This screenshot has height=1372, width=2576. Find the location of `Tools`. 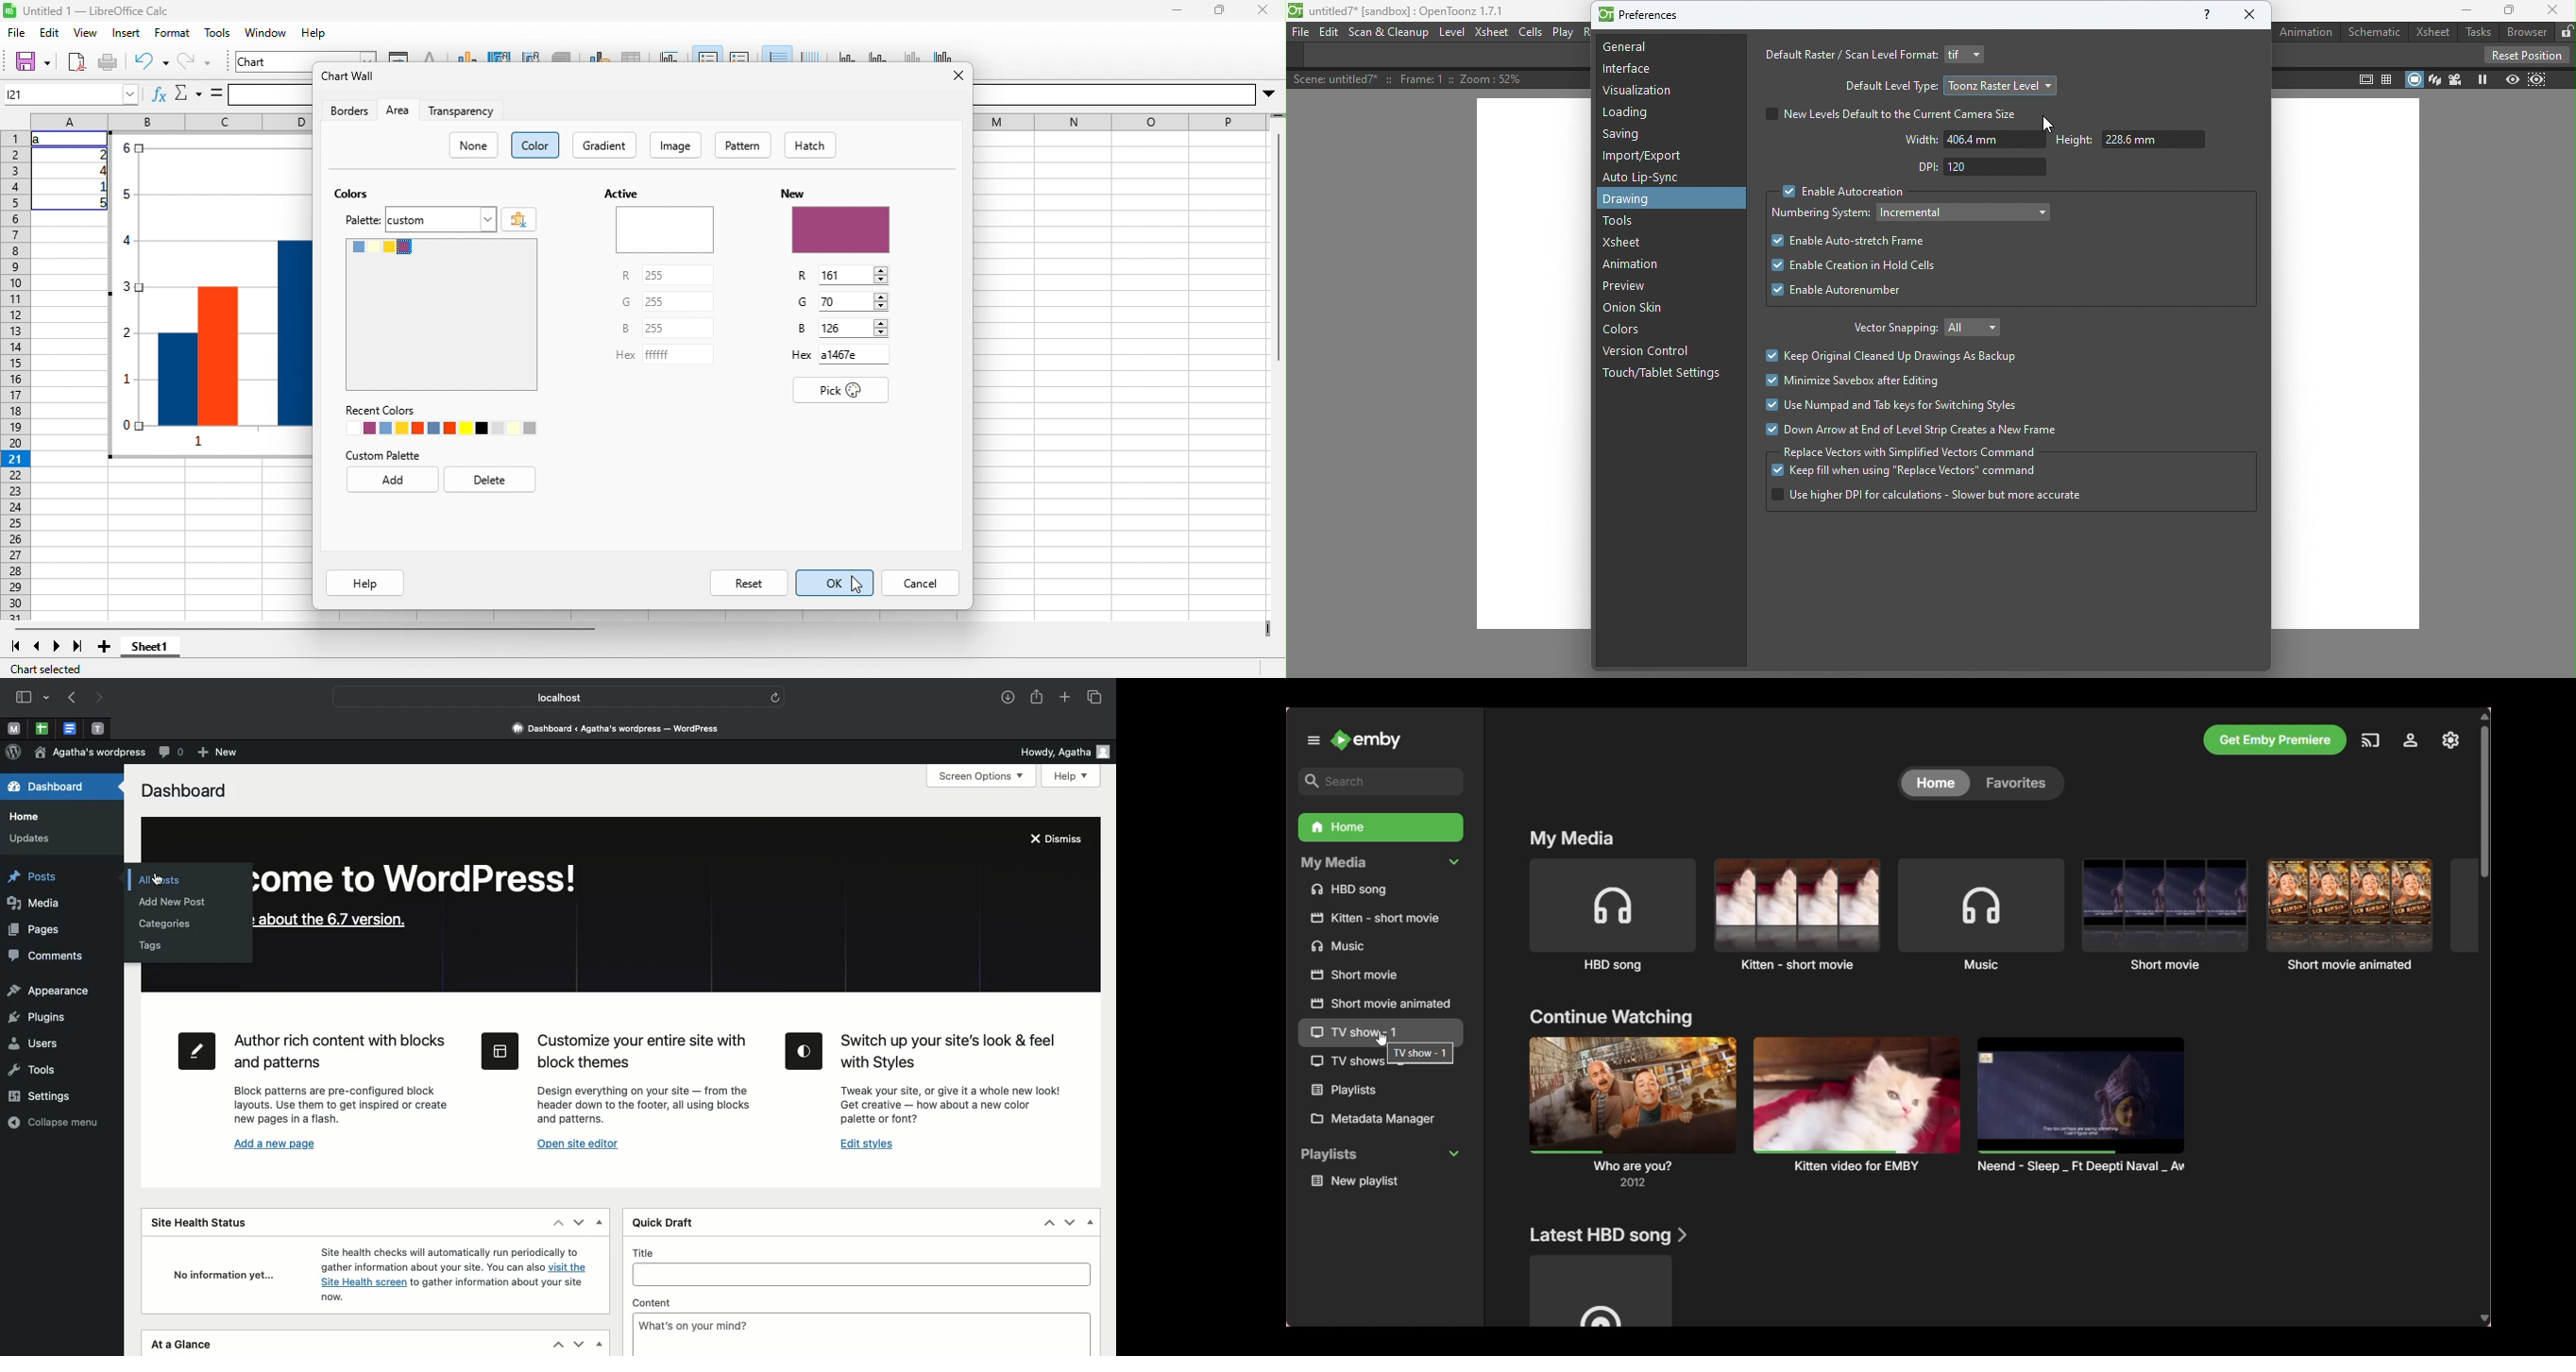

Tools is located at coordinates (1623, 223).